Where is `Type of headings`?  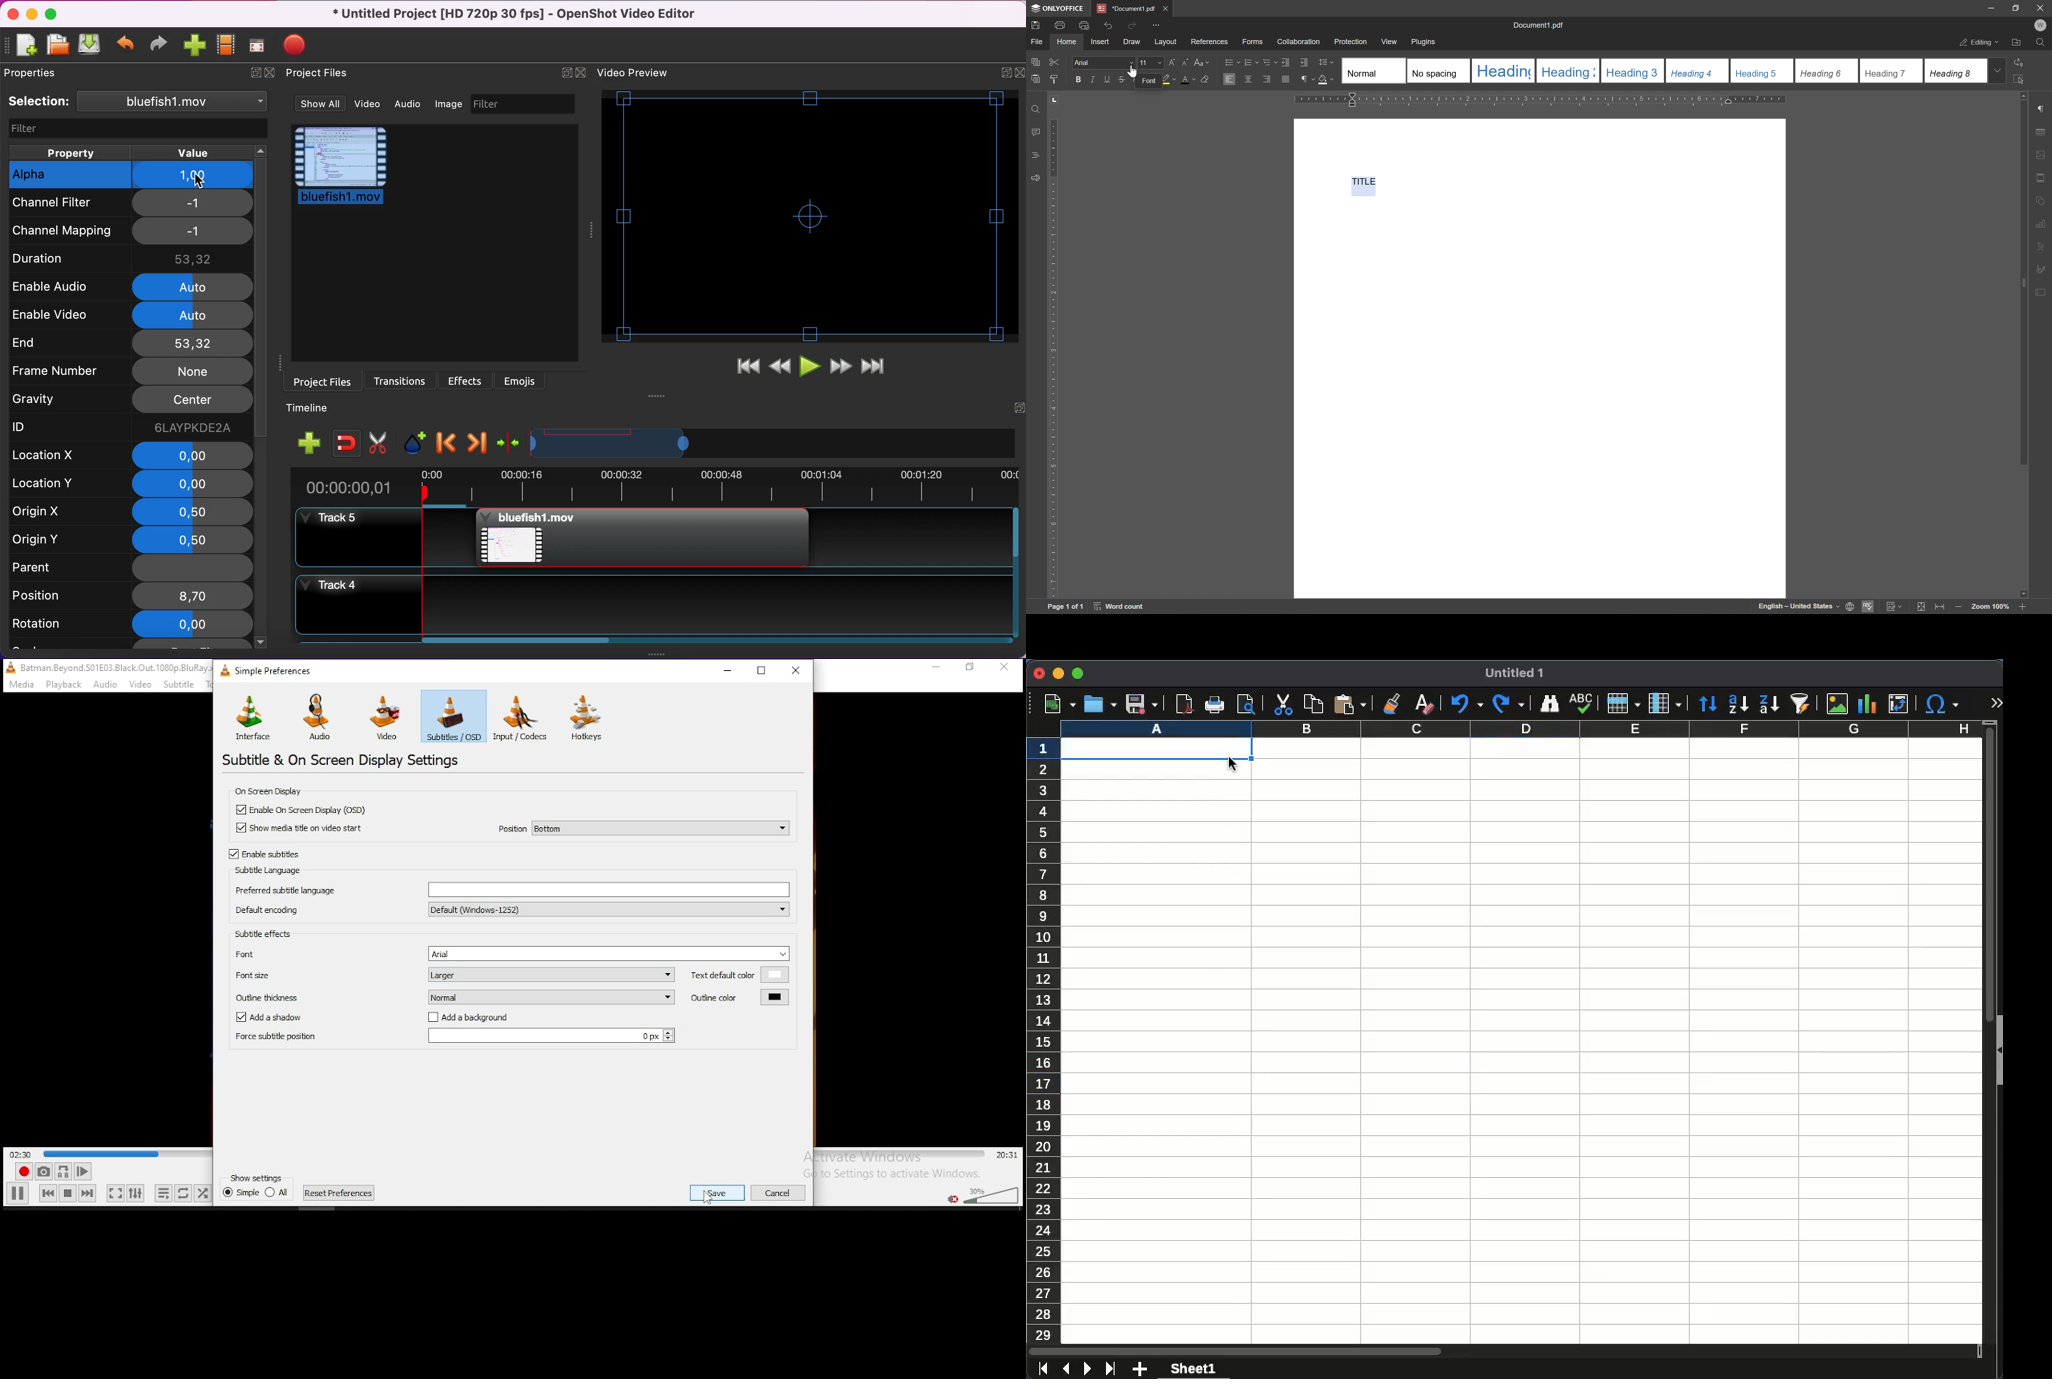
Type of headings is located at coordinates (1664, 71).